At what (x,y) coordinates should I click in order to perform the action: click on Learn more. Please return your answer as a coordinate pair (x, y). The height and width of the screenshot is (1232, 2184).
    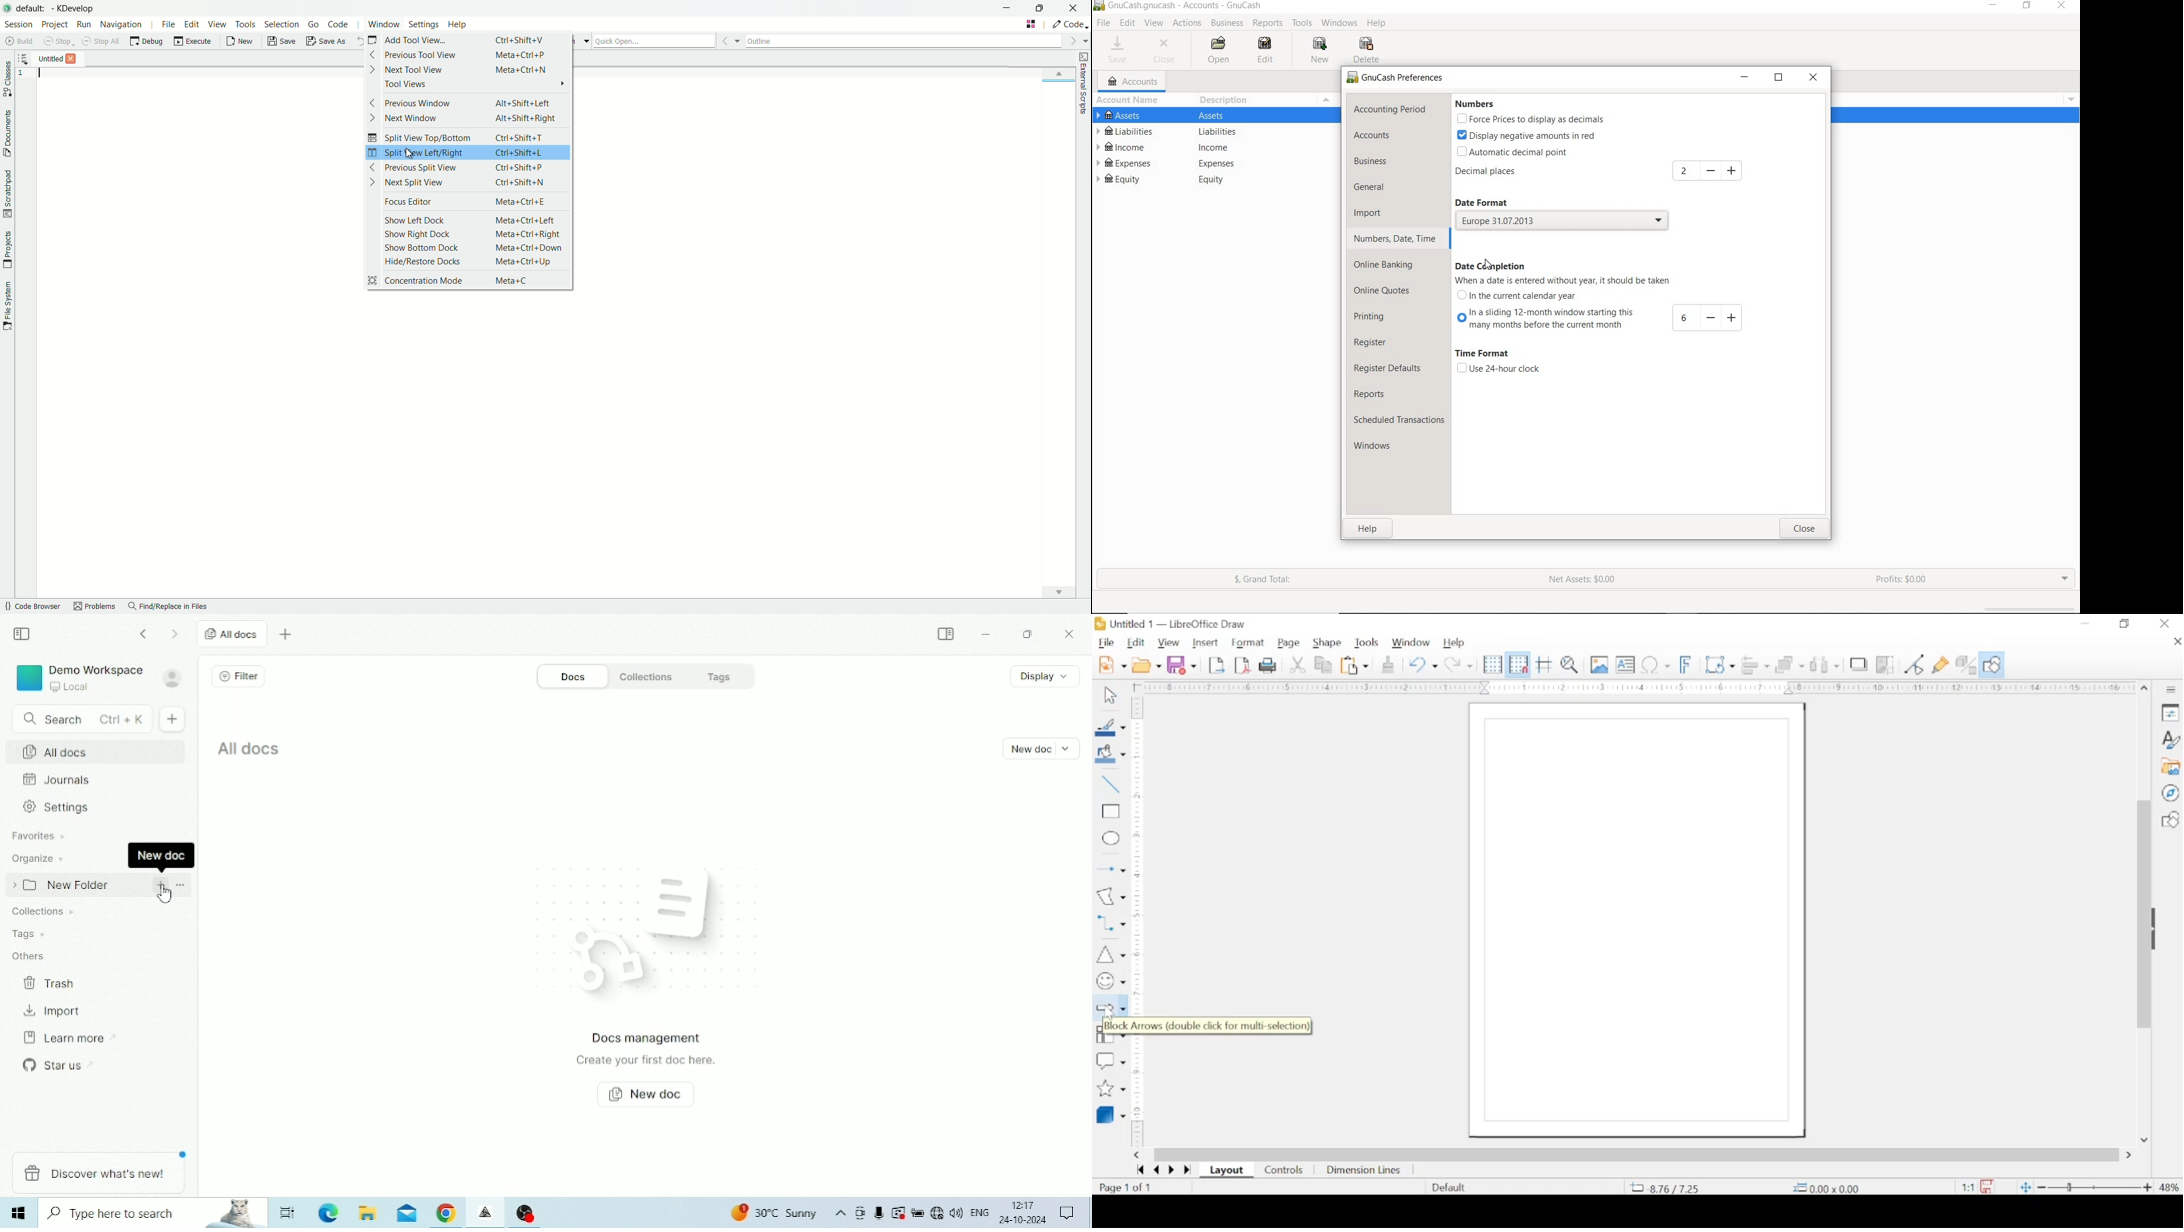
    Looking at the image, I should click on (61, 1037).